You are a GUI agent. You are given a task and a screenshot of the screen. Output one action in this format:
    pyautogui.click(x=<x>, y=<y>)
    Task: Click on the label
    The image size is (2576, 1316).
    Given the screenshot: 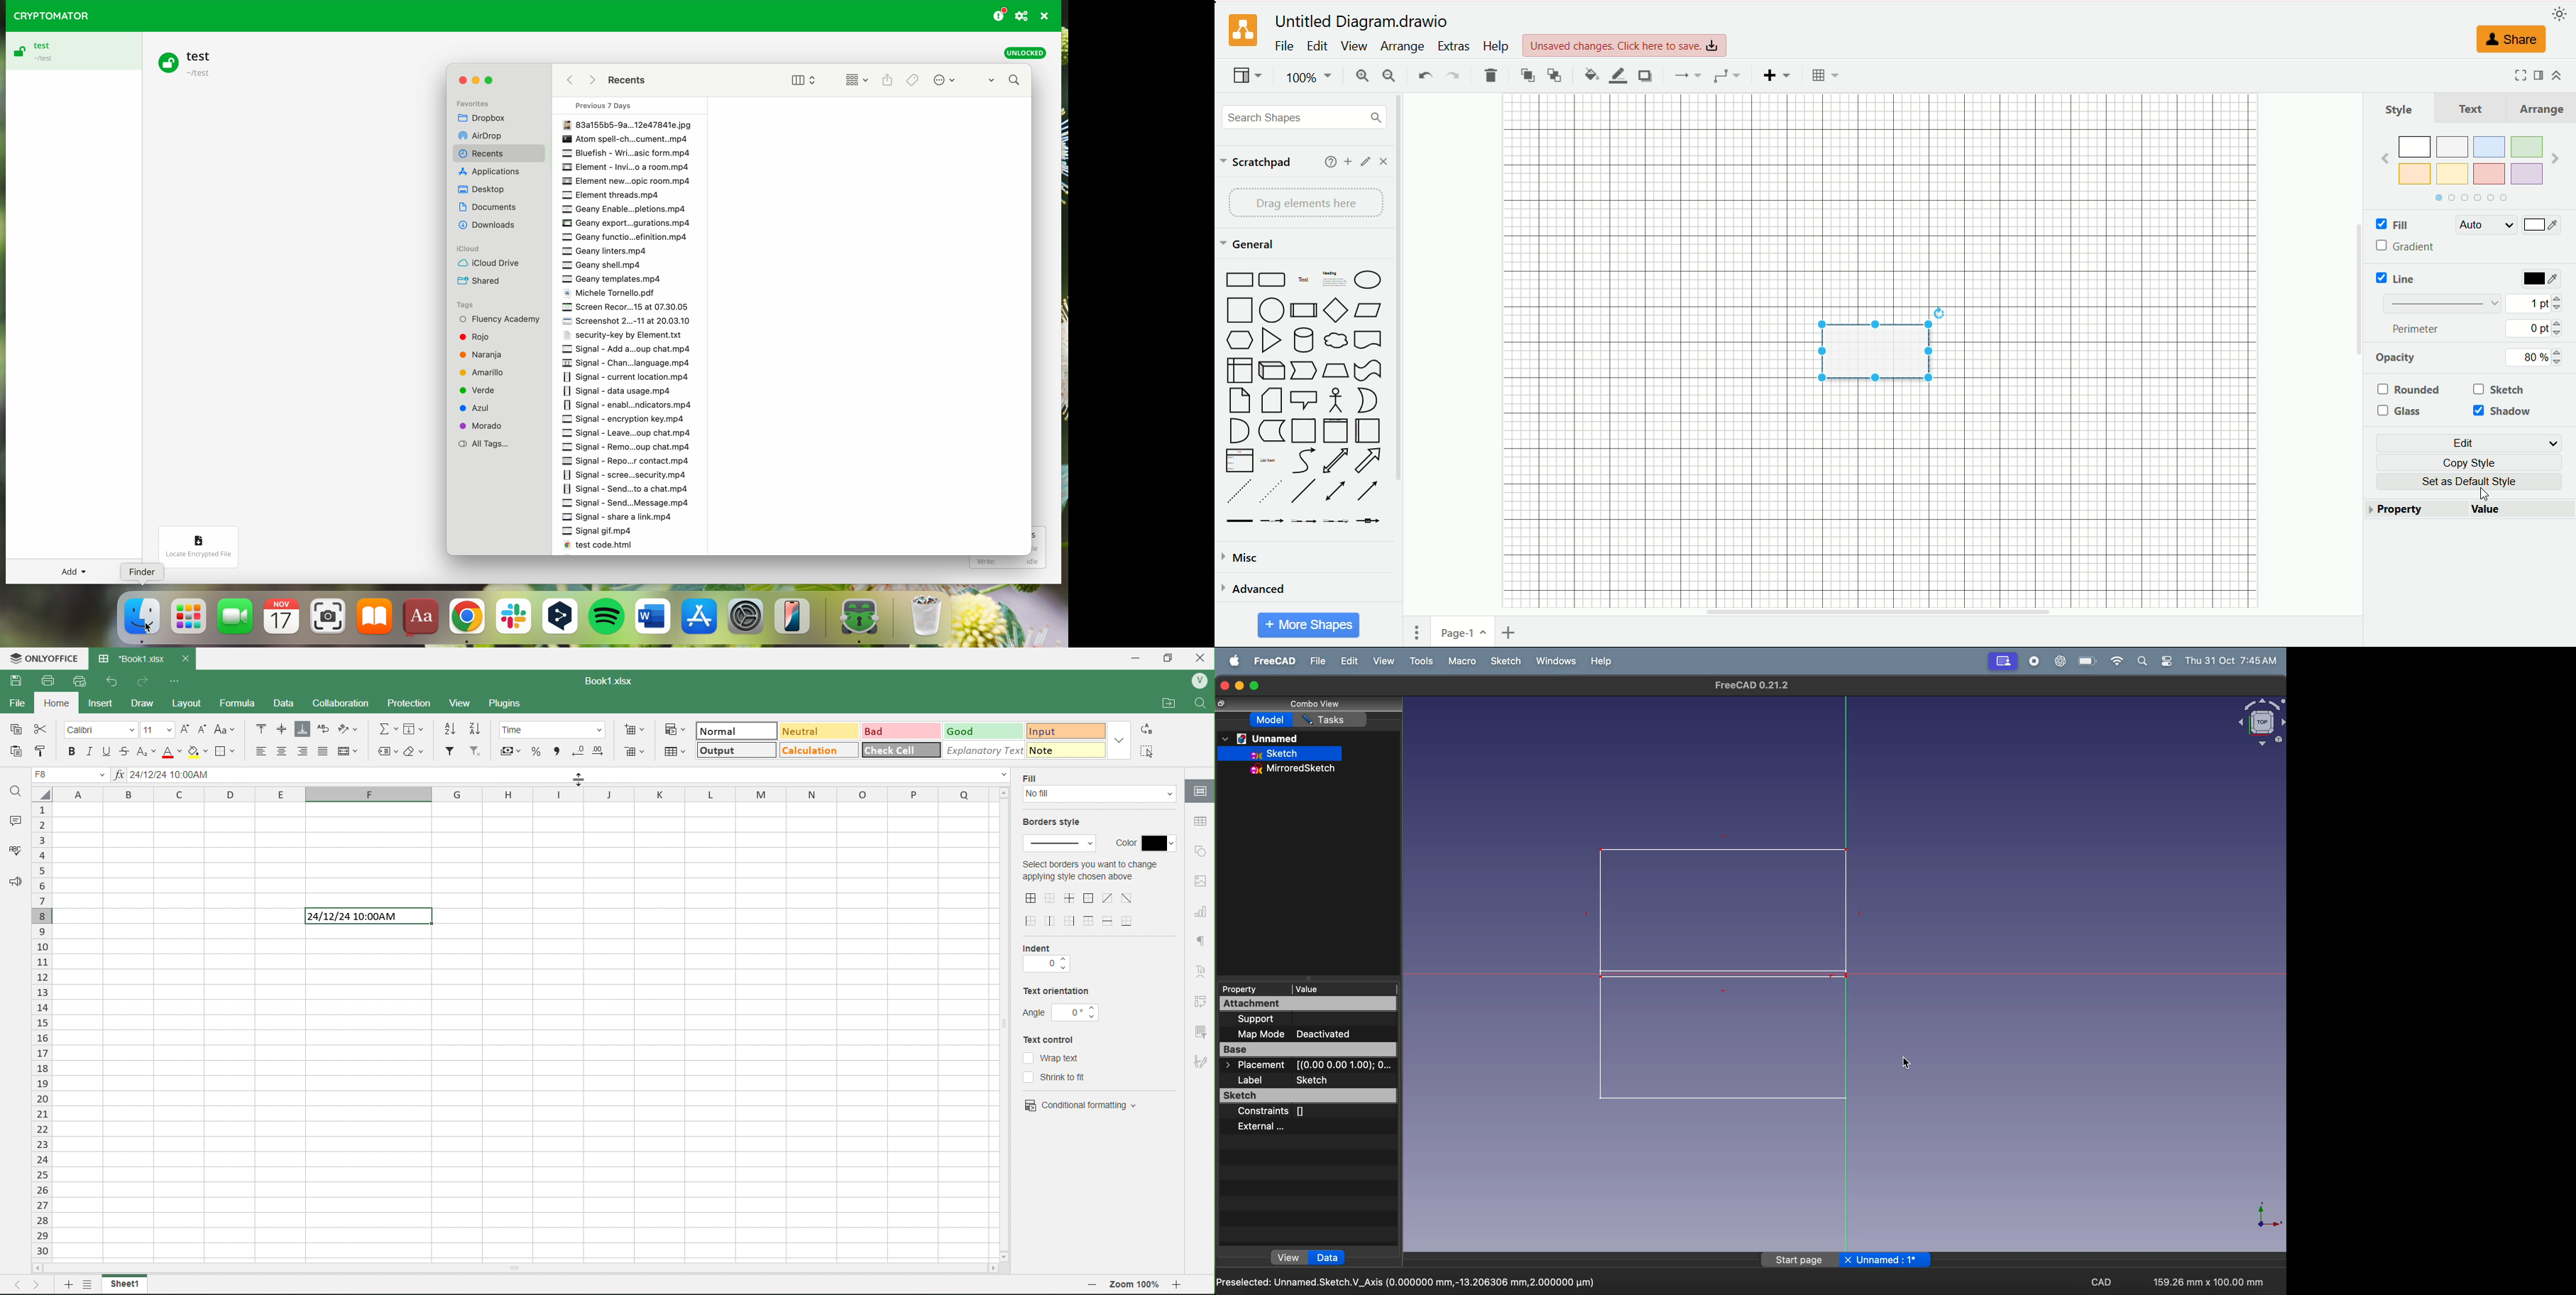 What is the action you would take?
    pyautogui.click(x=1310, y=1079)
    